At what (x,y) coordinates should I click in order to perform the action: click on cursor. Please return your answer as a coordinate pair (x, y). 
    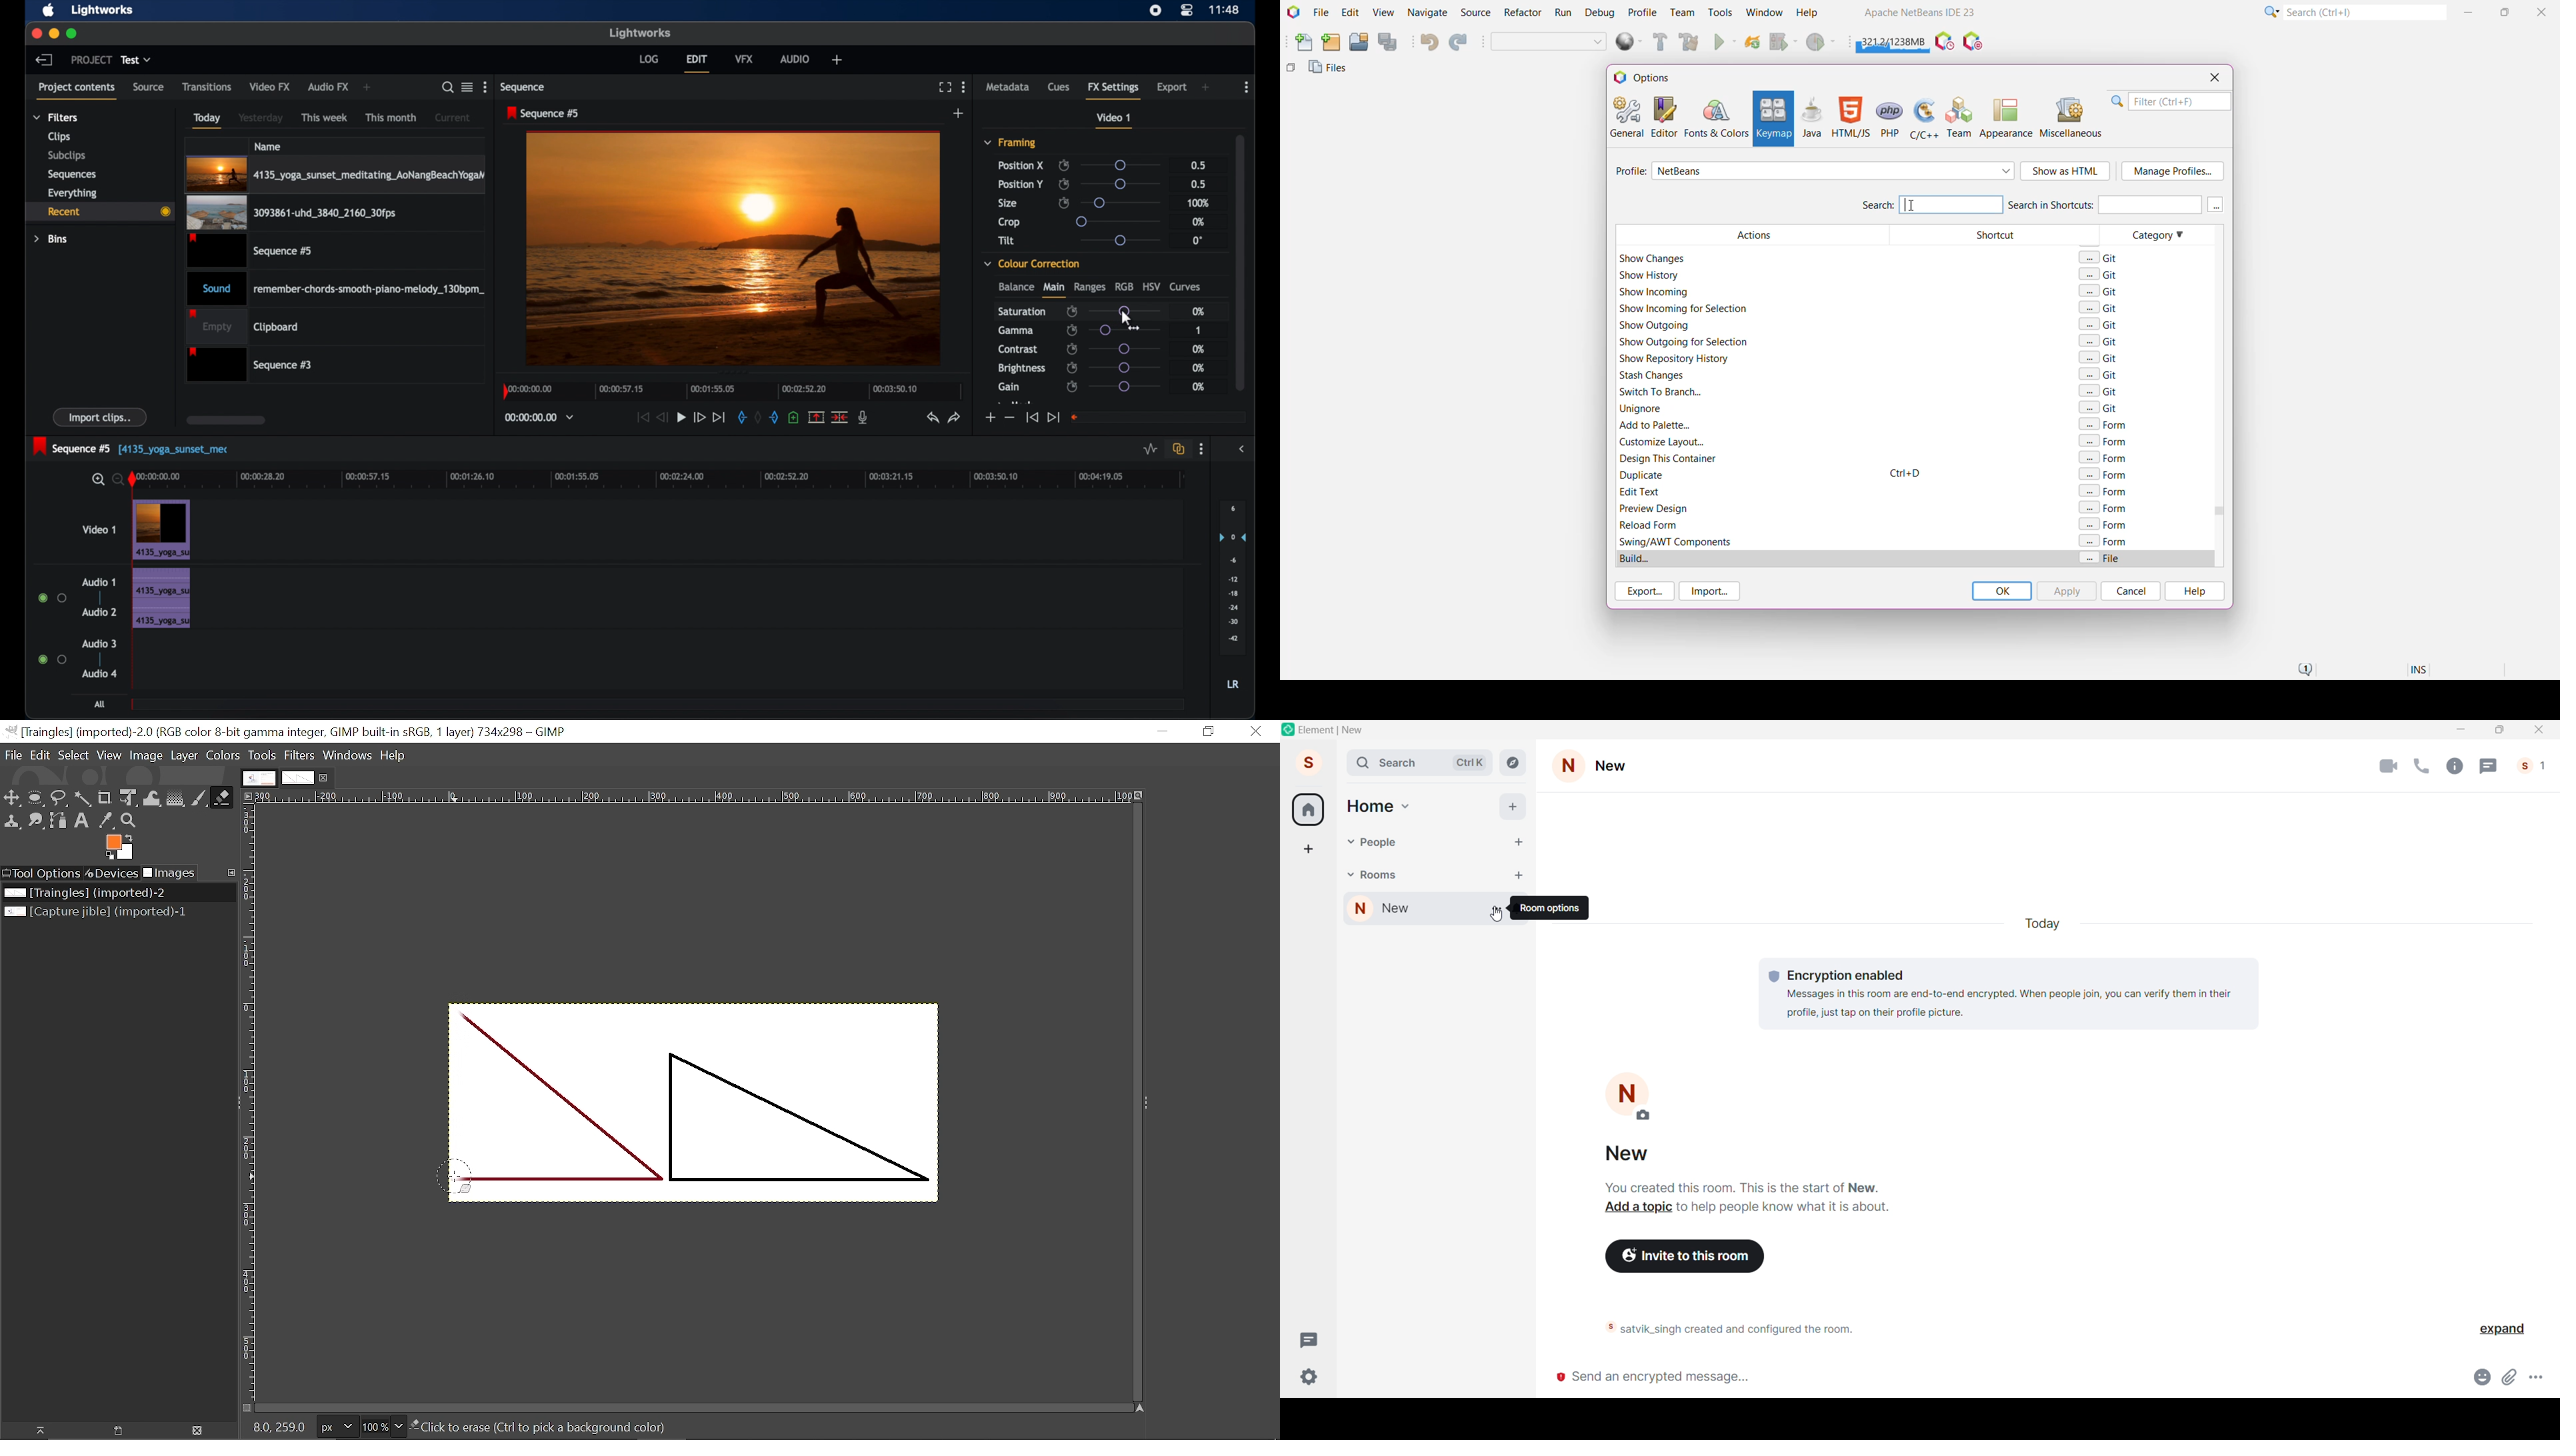
    Looking at the image, I should click on (1131, 321).